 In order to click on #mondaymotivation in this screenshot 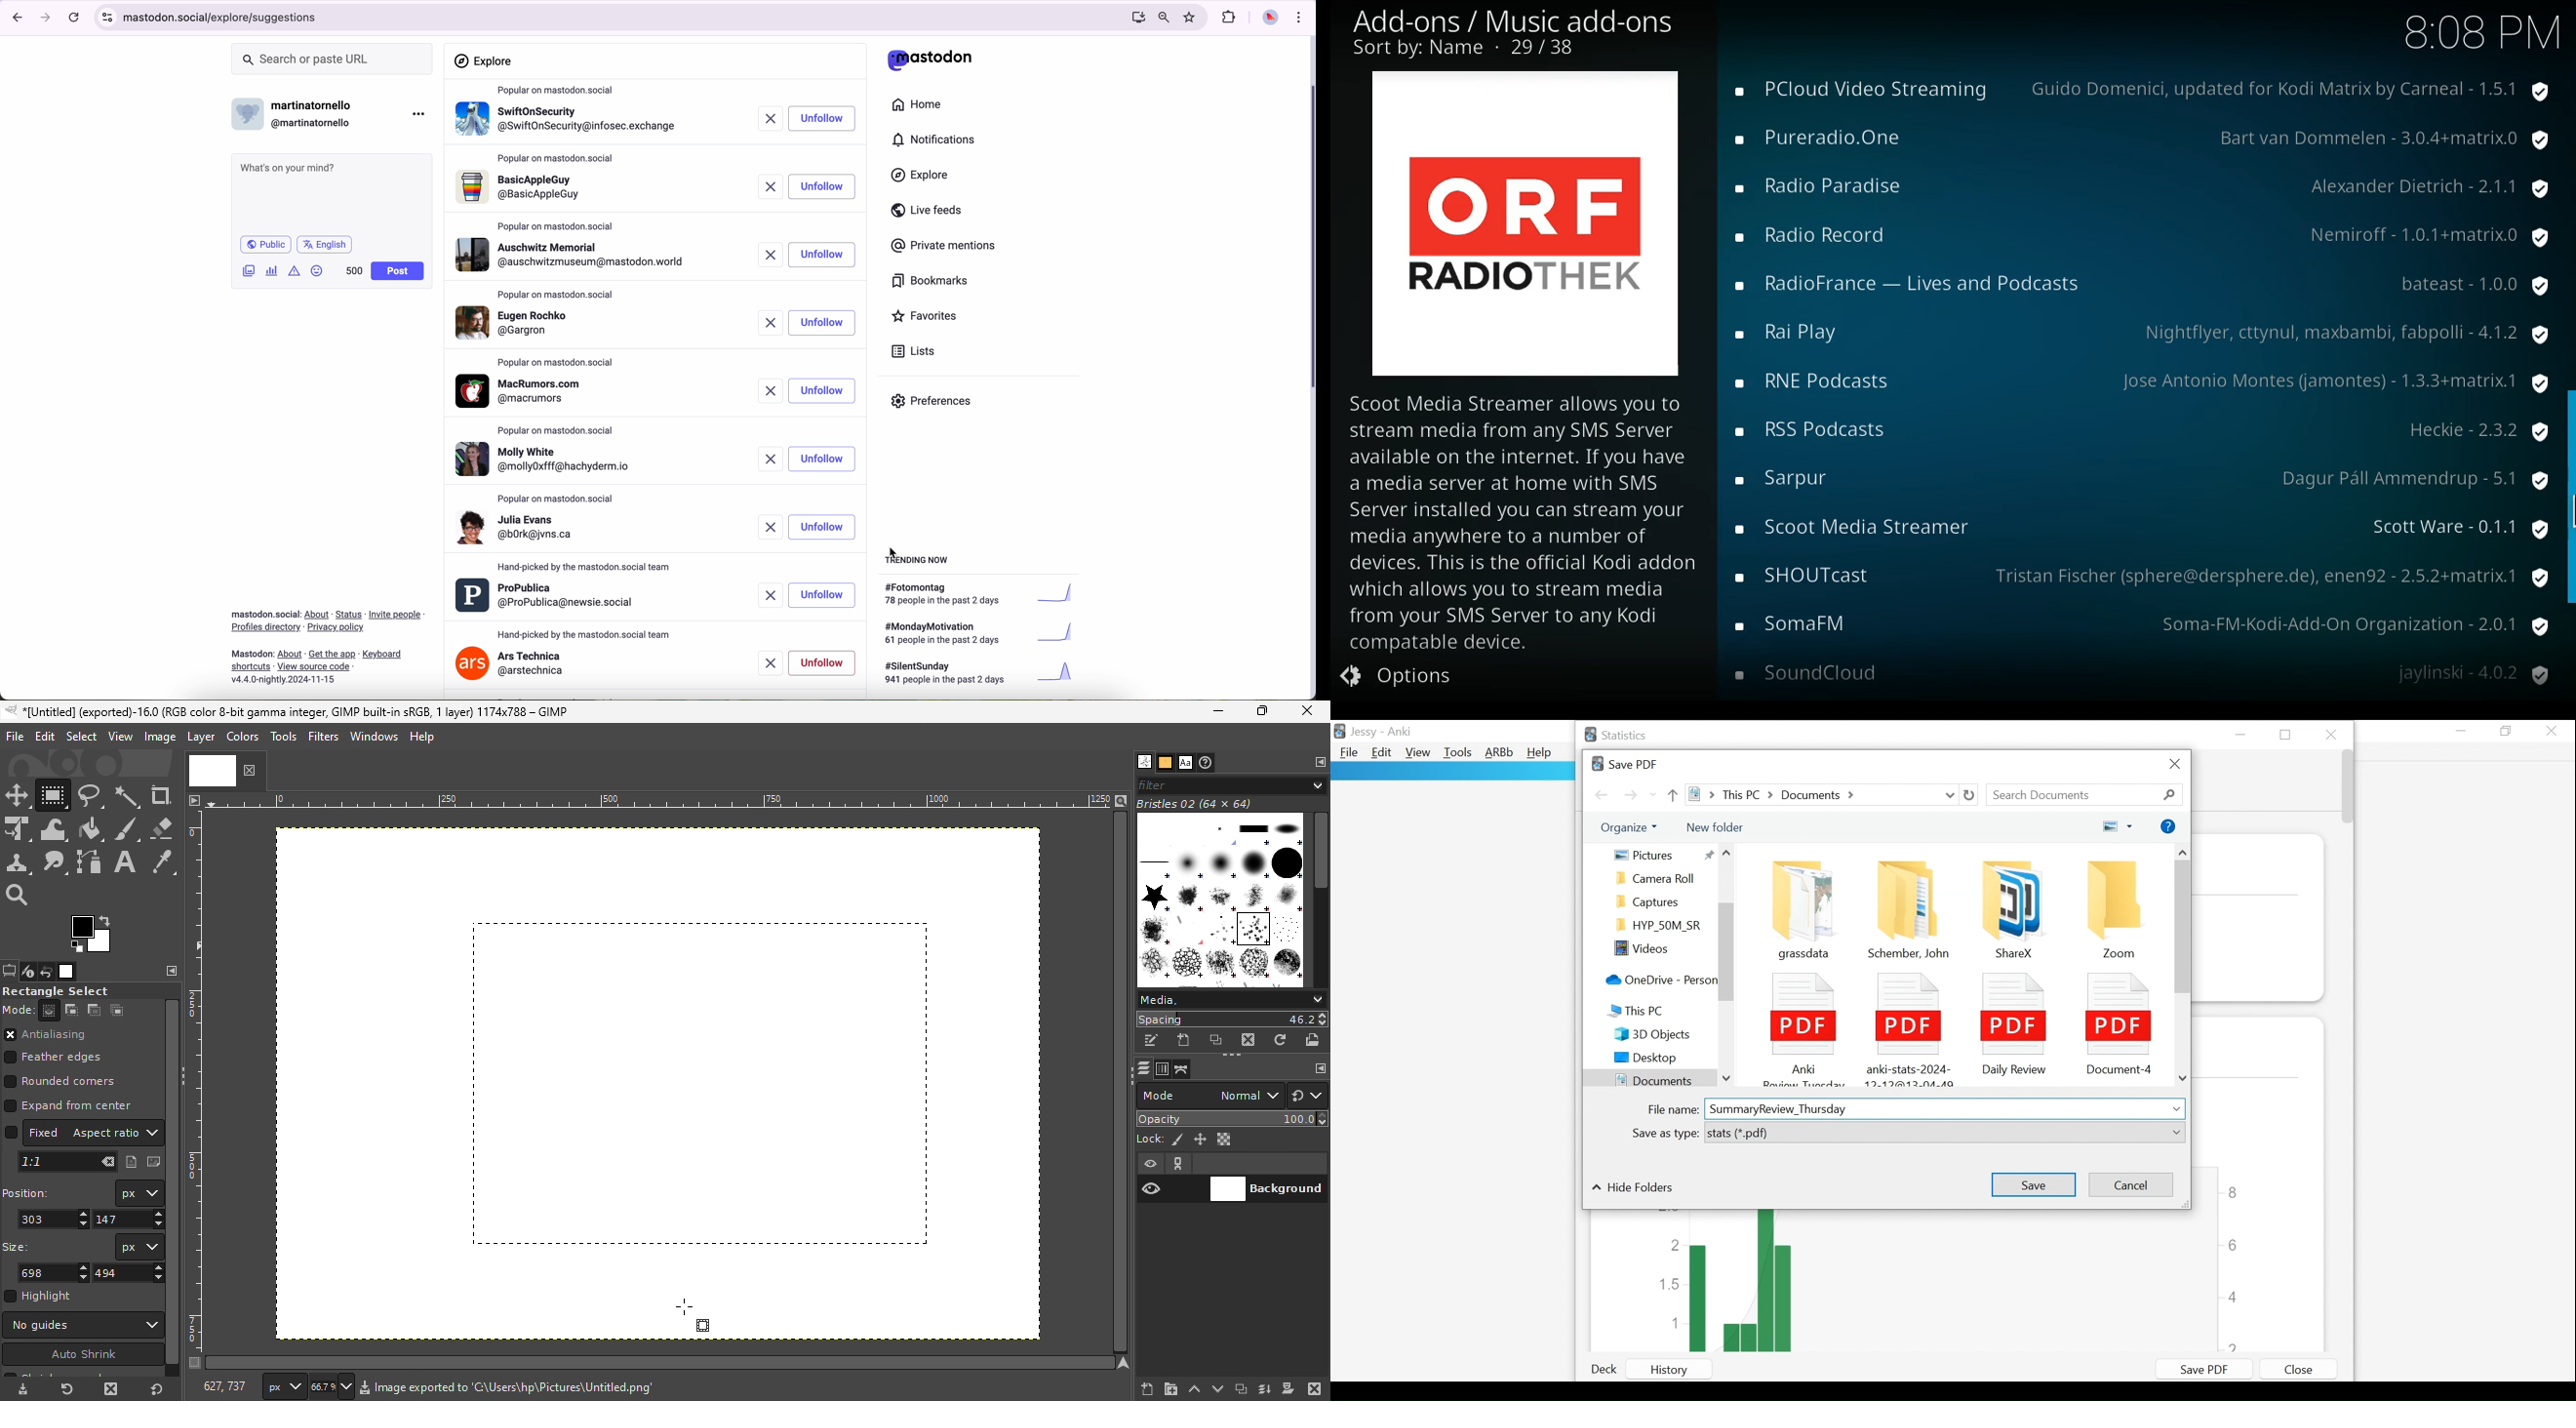, I will do `click(977, 633)`.